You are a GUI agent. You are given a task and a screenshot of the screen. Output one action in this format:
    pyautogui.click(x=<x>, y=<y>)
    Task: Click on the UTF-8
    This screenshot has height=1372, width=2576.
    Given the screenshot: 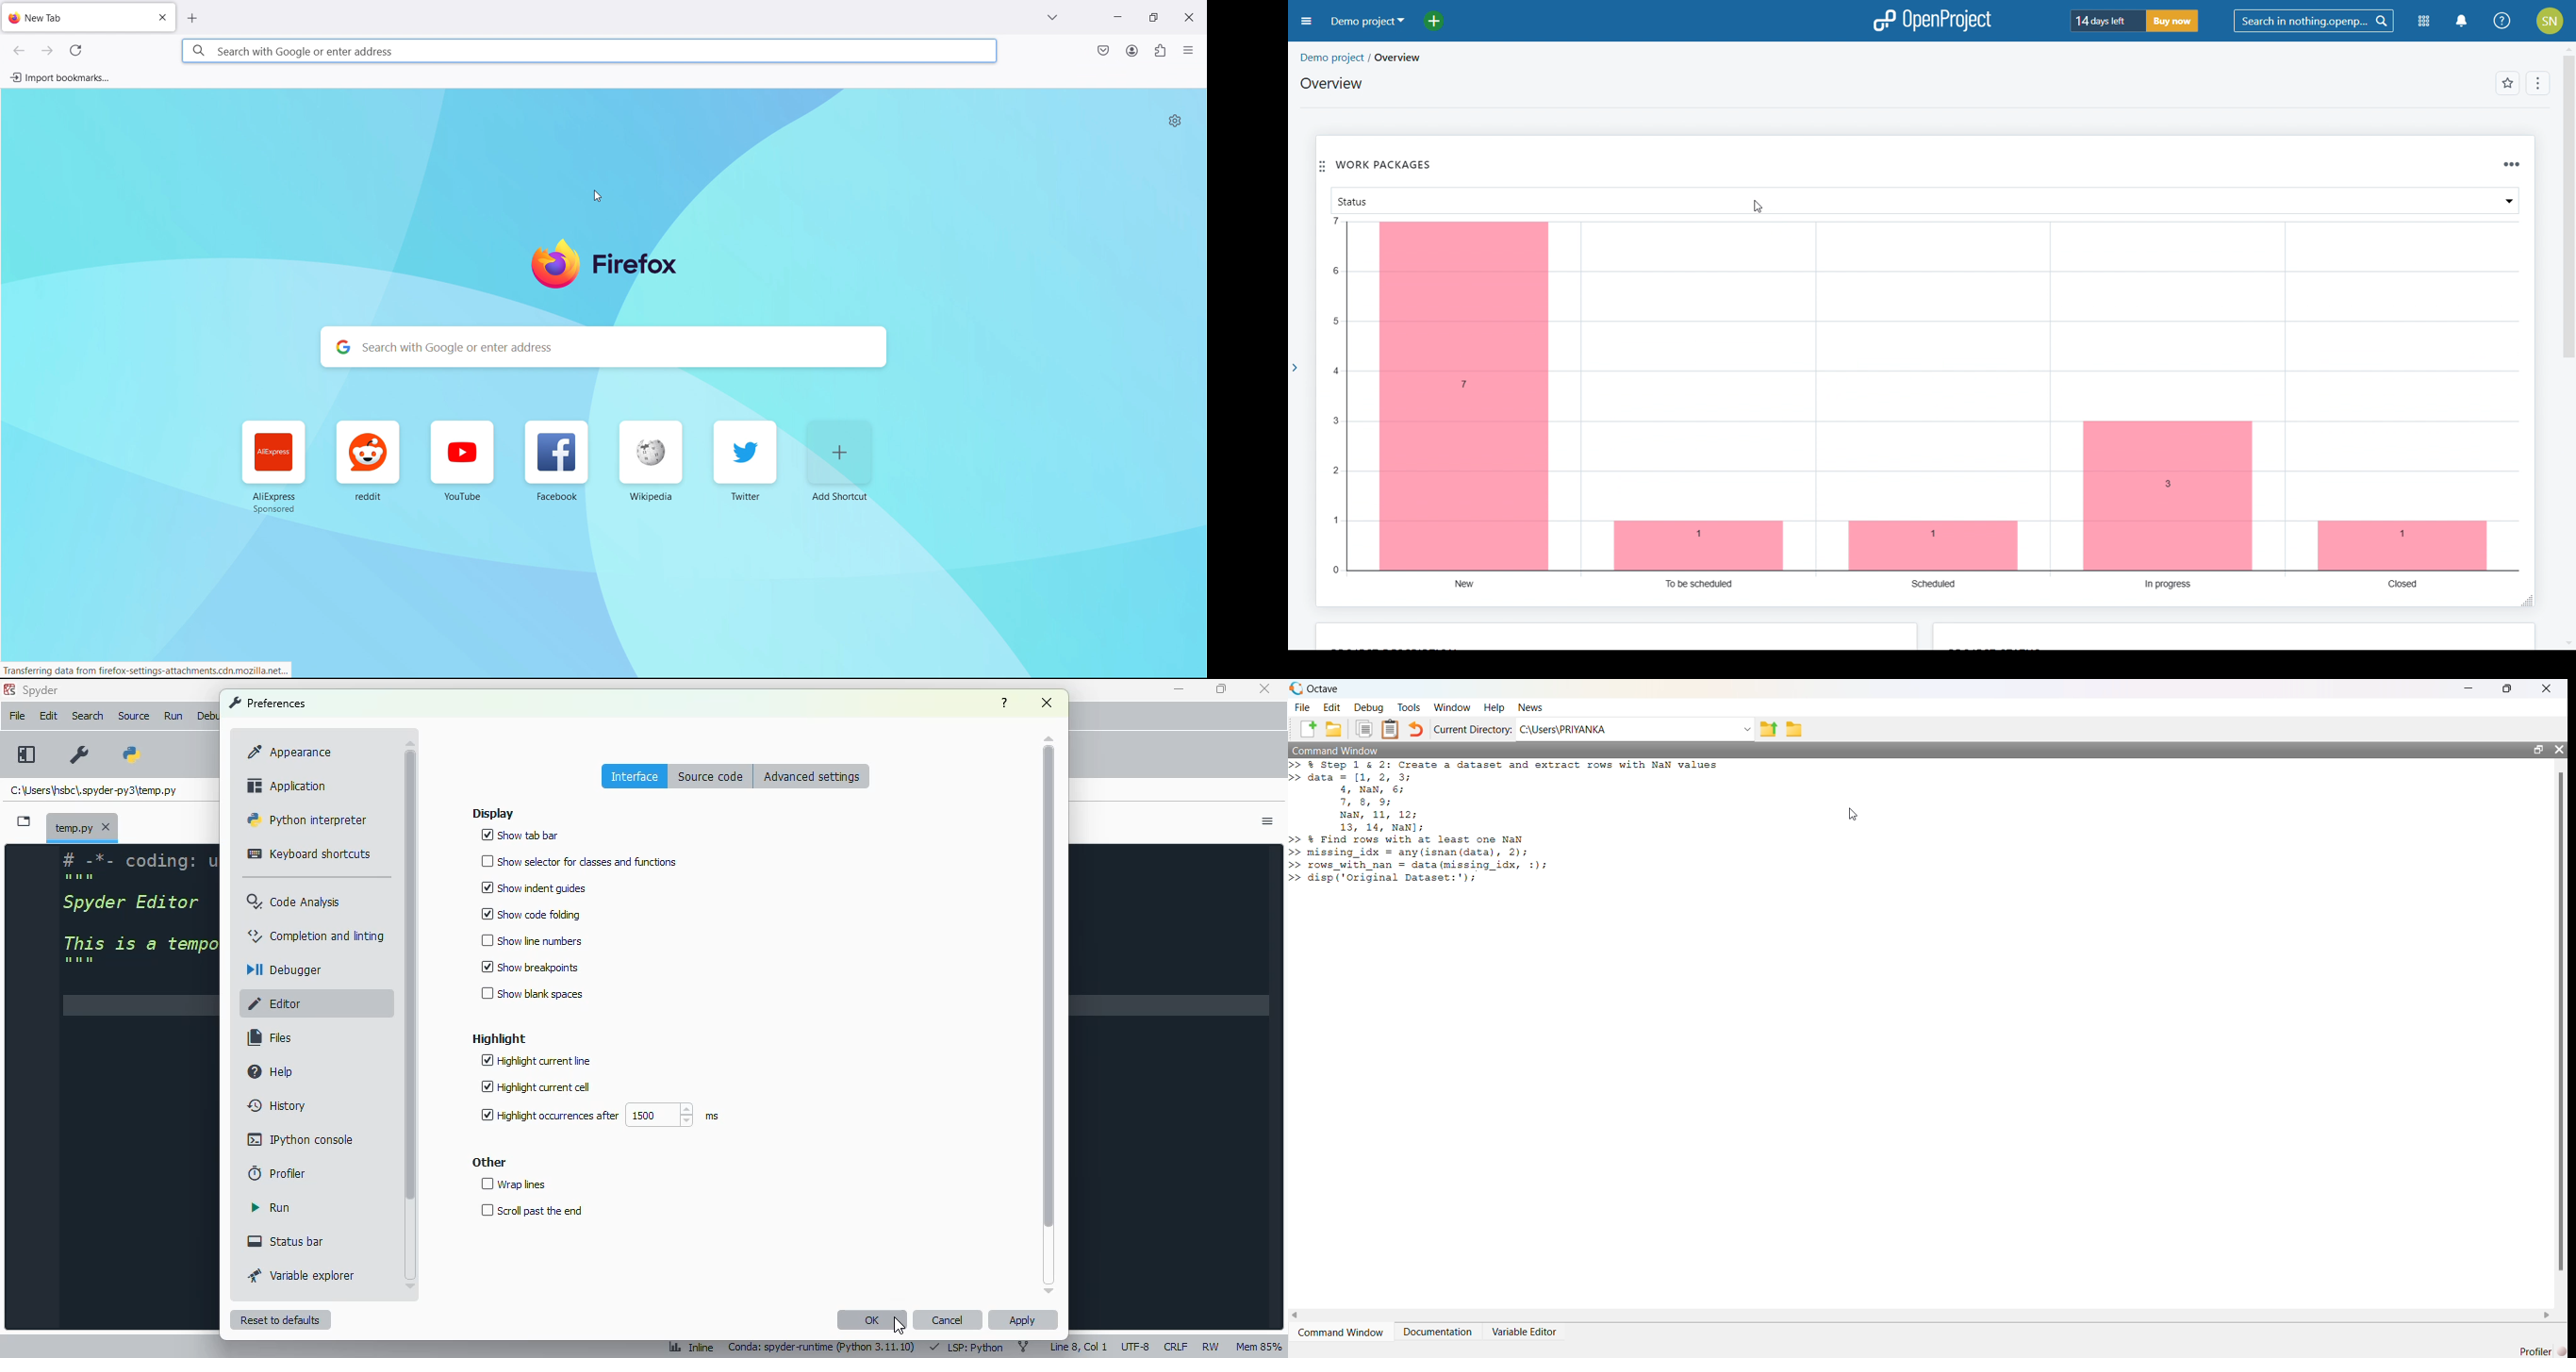 What is the action you would take?
    pyautogui.click(x=1136, y=1349)
    